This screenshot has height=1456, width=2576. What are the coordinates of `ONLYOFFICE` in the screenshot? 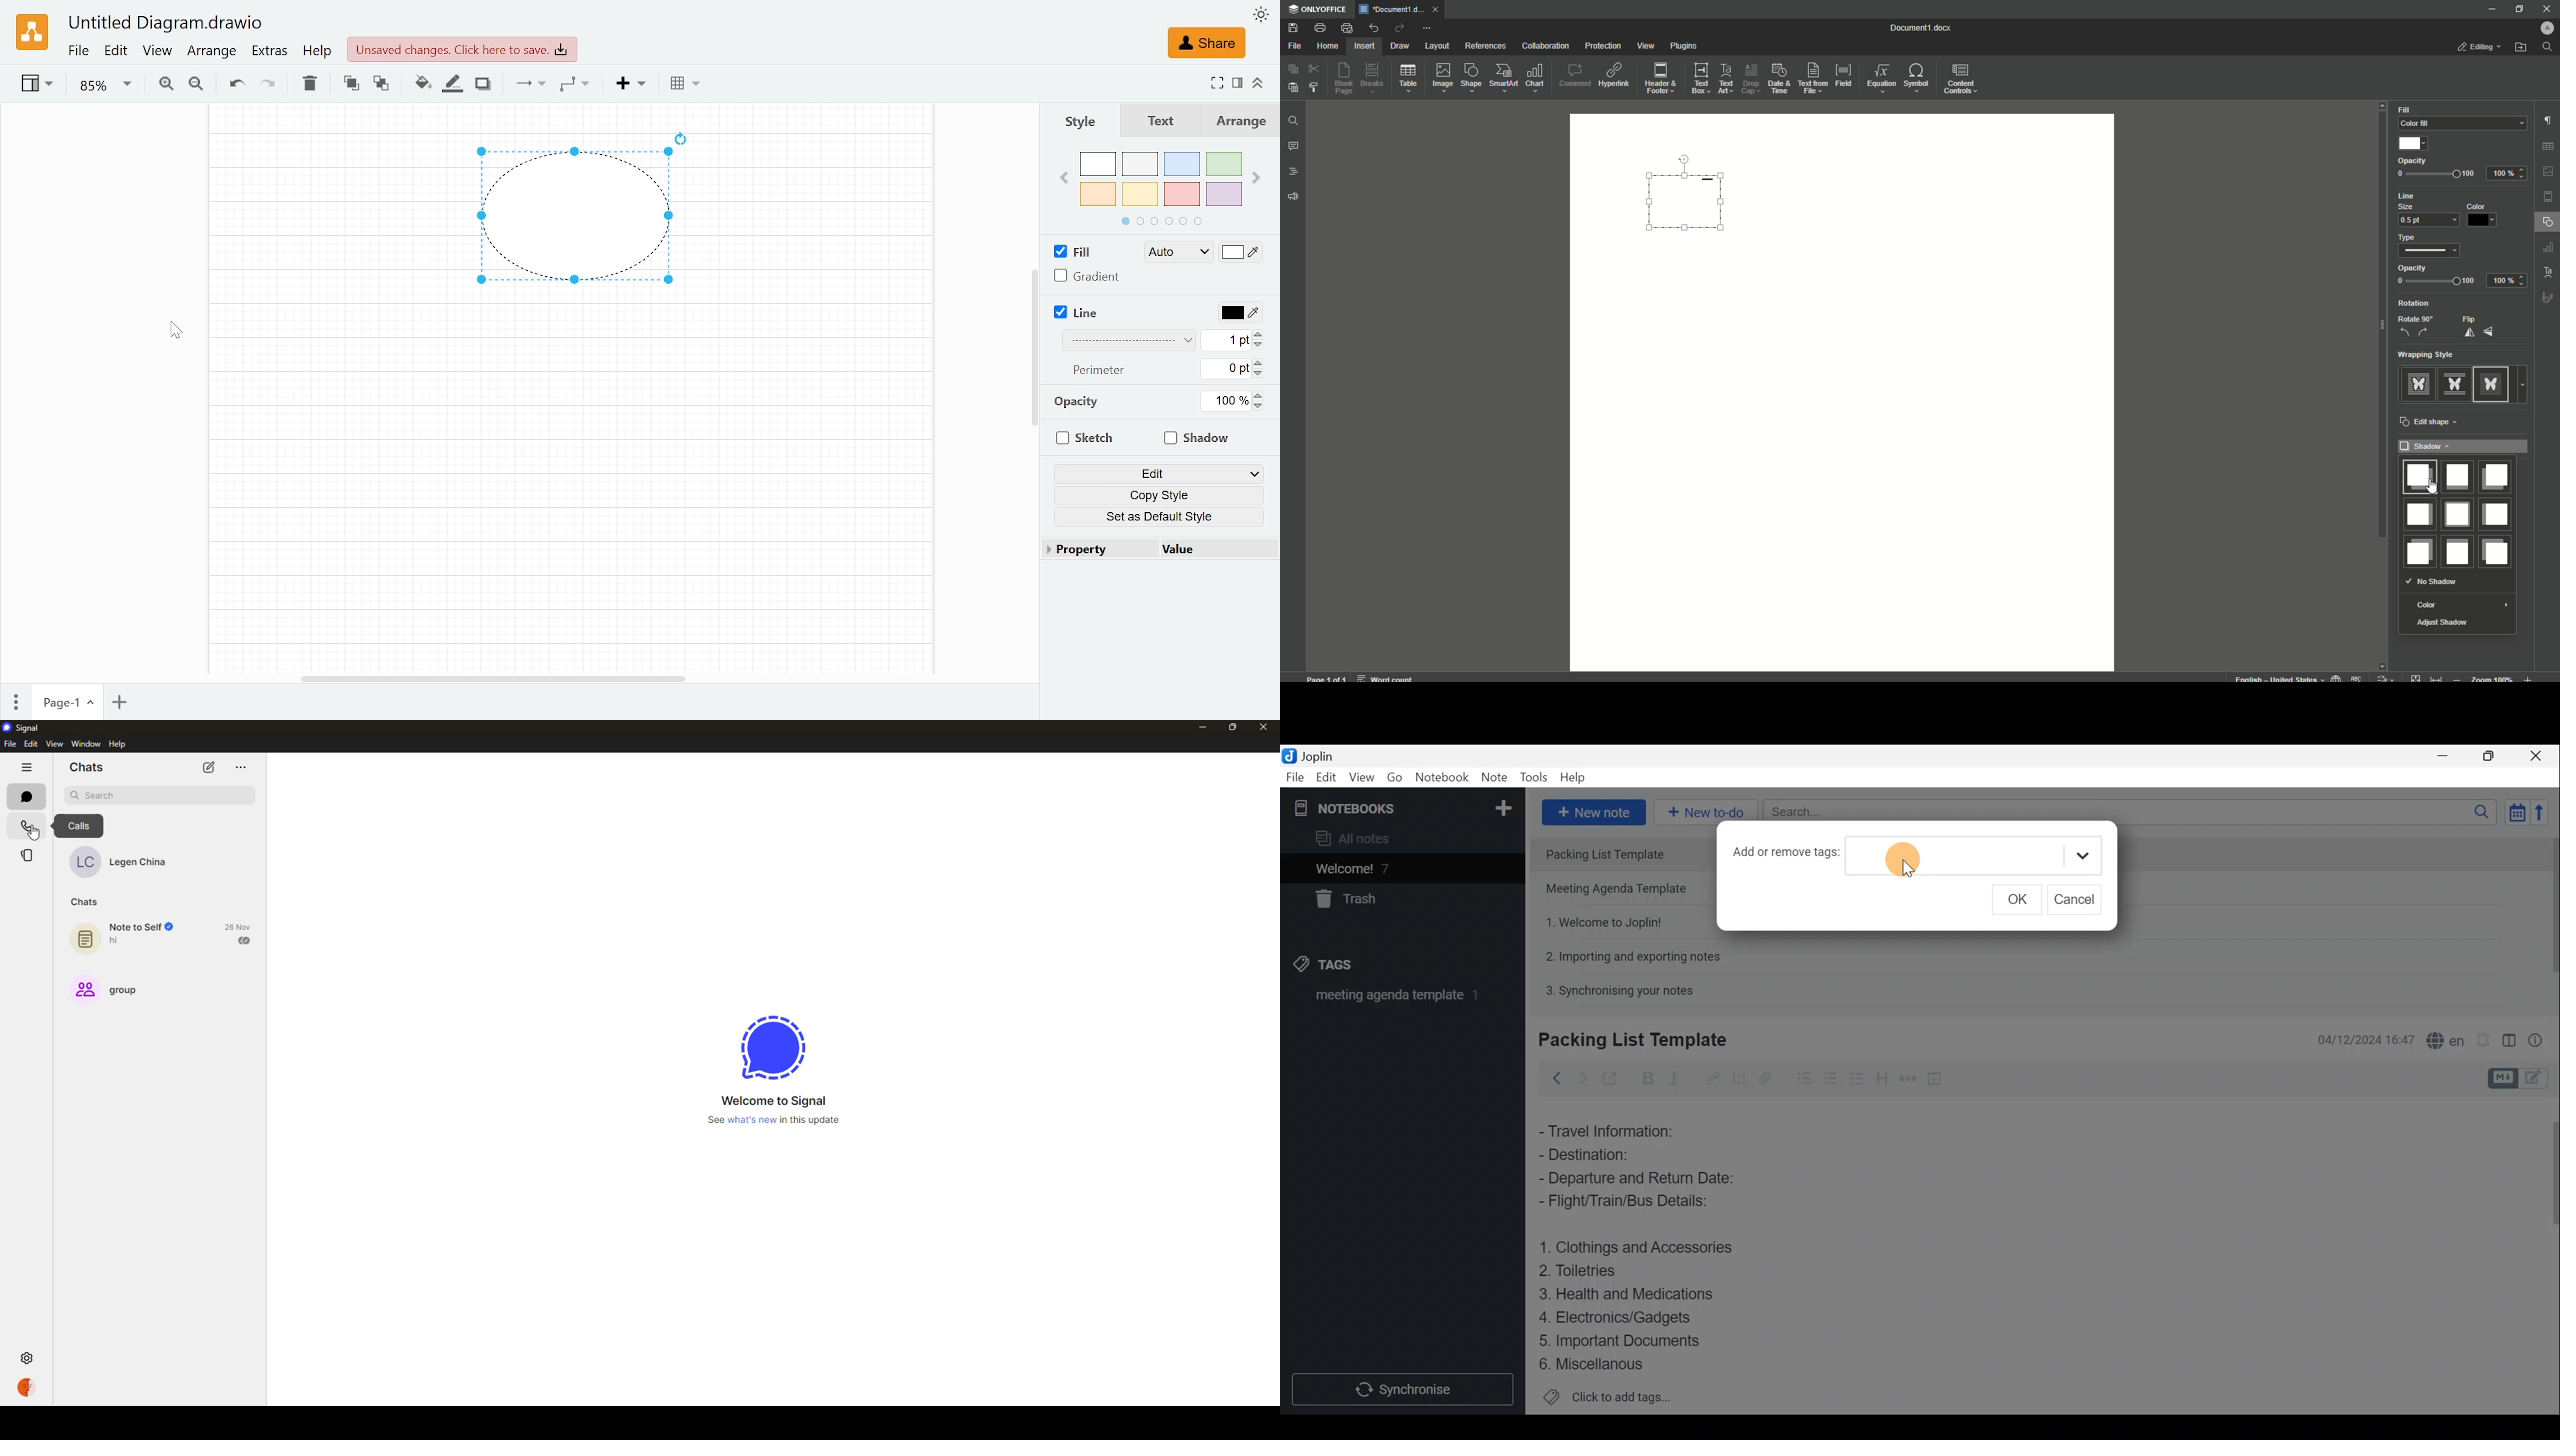 It's located at (1318, 10).